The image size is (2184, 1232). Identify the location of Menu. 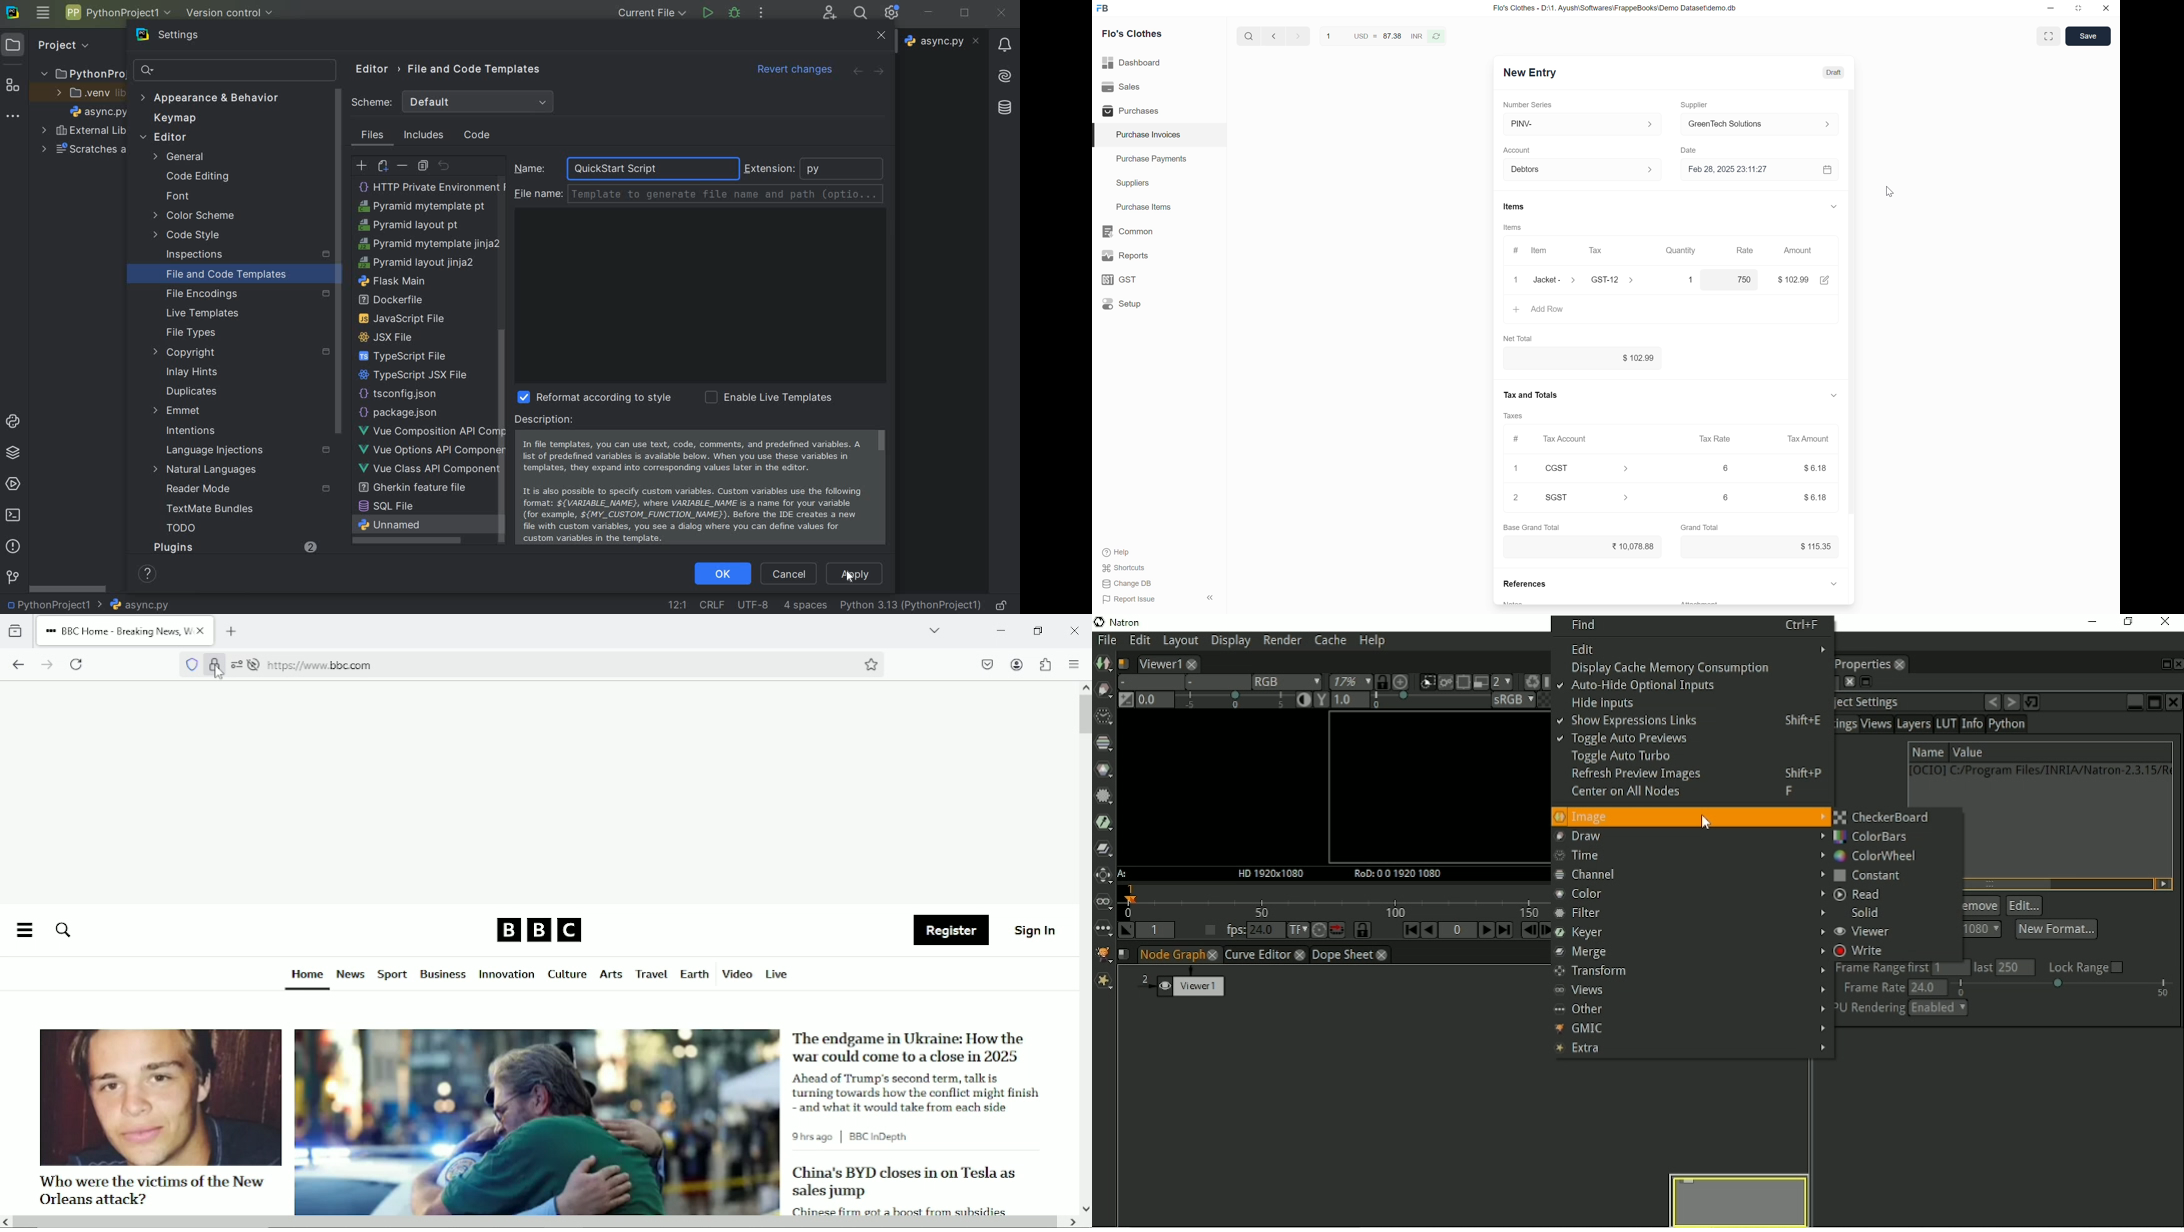
(24, 930).